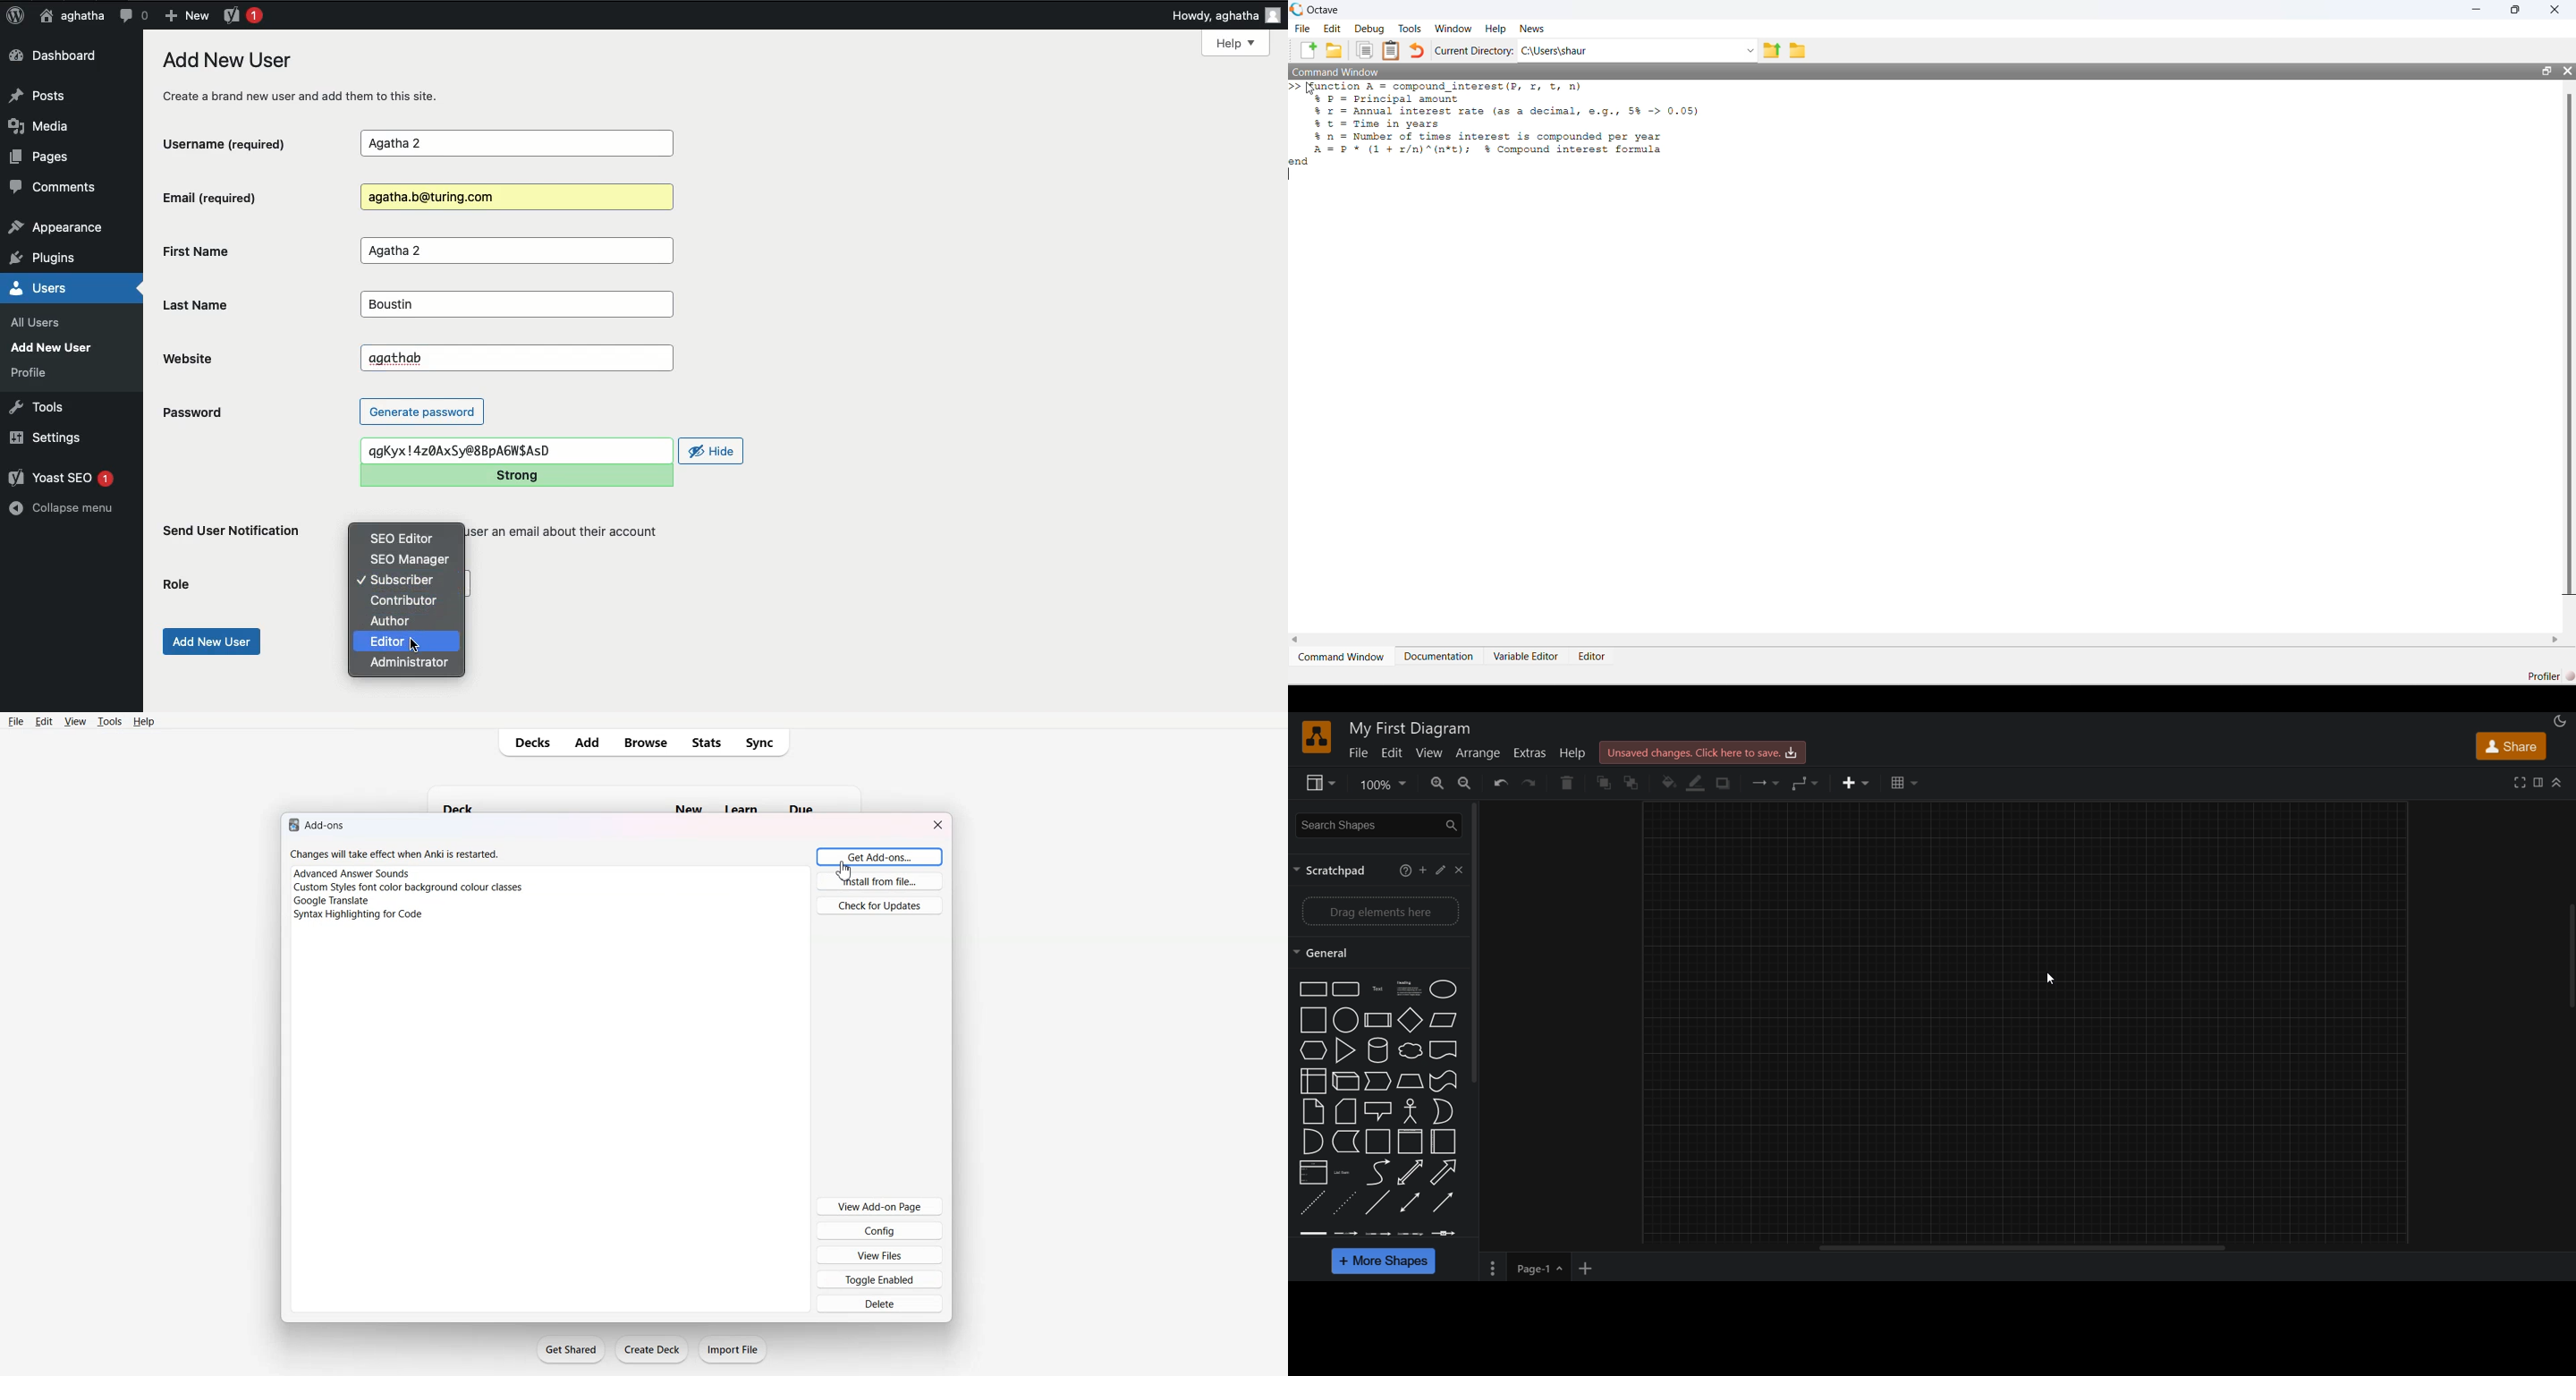 The width and height of the screenshot is (2576, 1400). Describe the element at coordinates (319, 824) in the screenshot. I see `add-ons` at that location.